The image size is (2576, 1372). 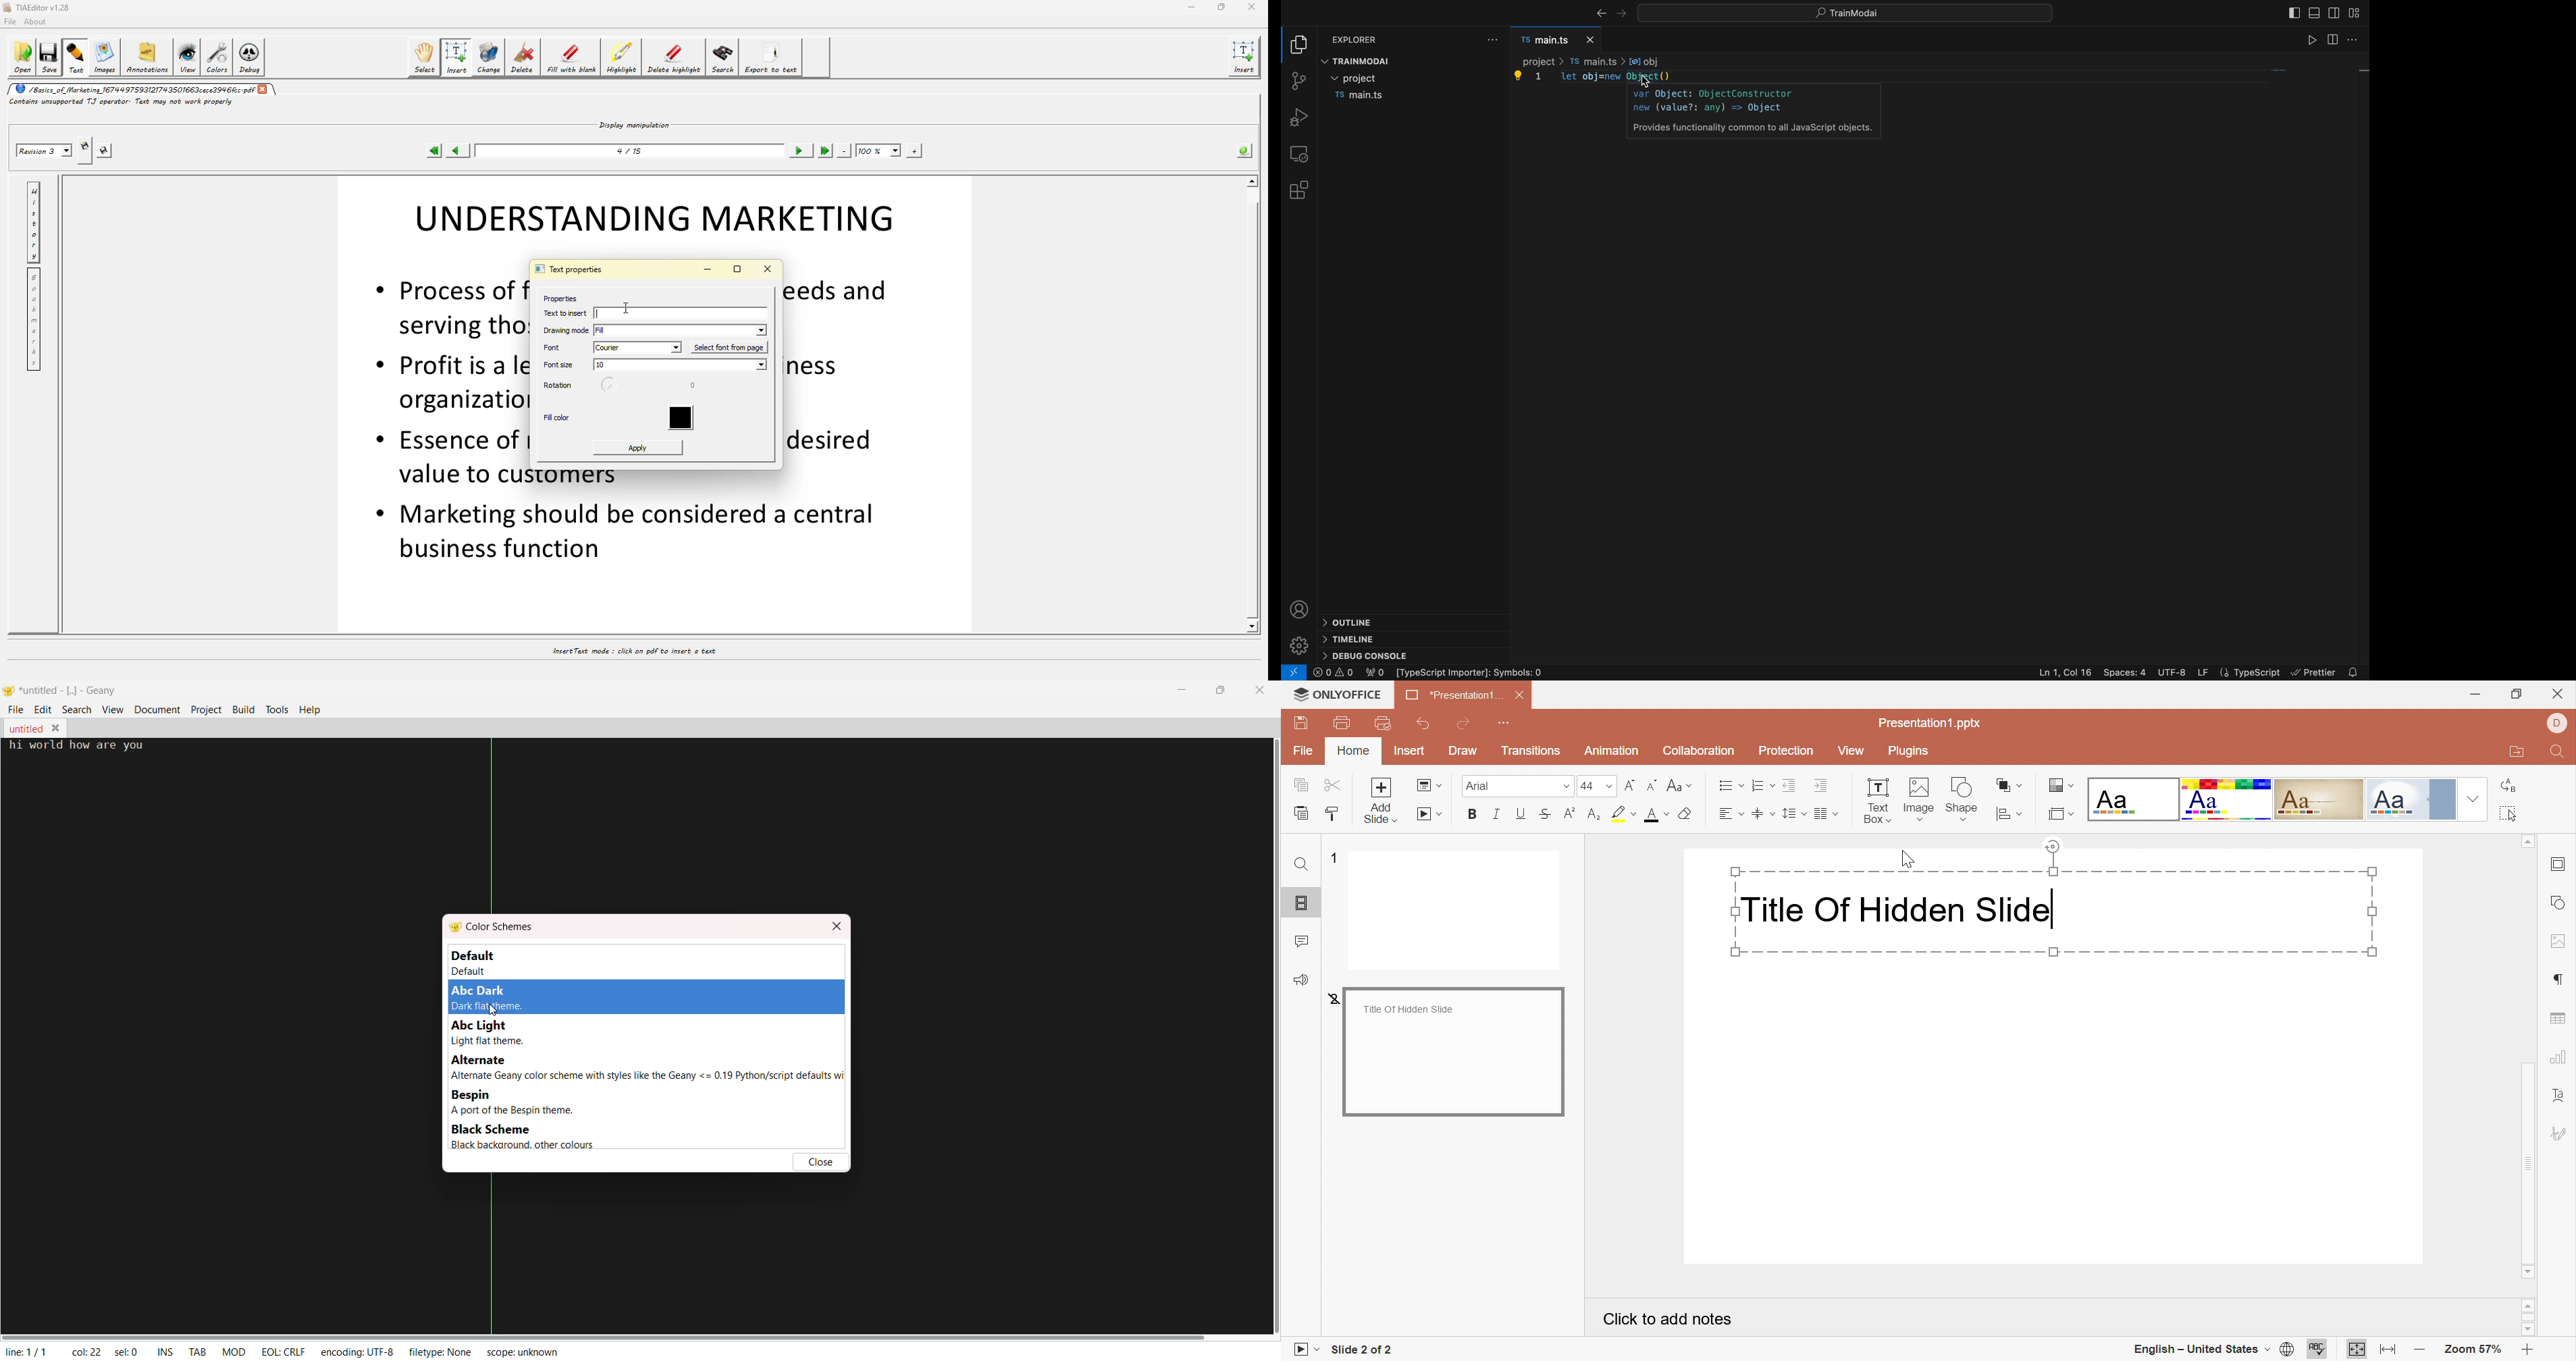 I want to click on ONLYOFFICE, so click(x=1338, y=694).